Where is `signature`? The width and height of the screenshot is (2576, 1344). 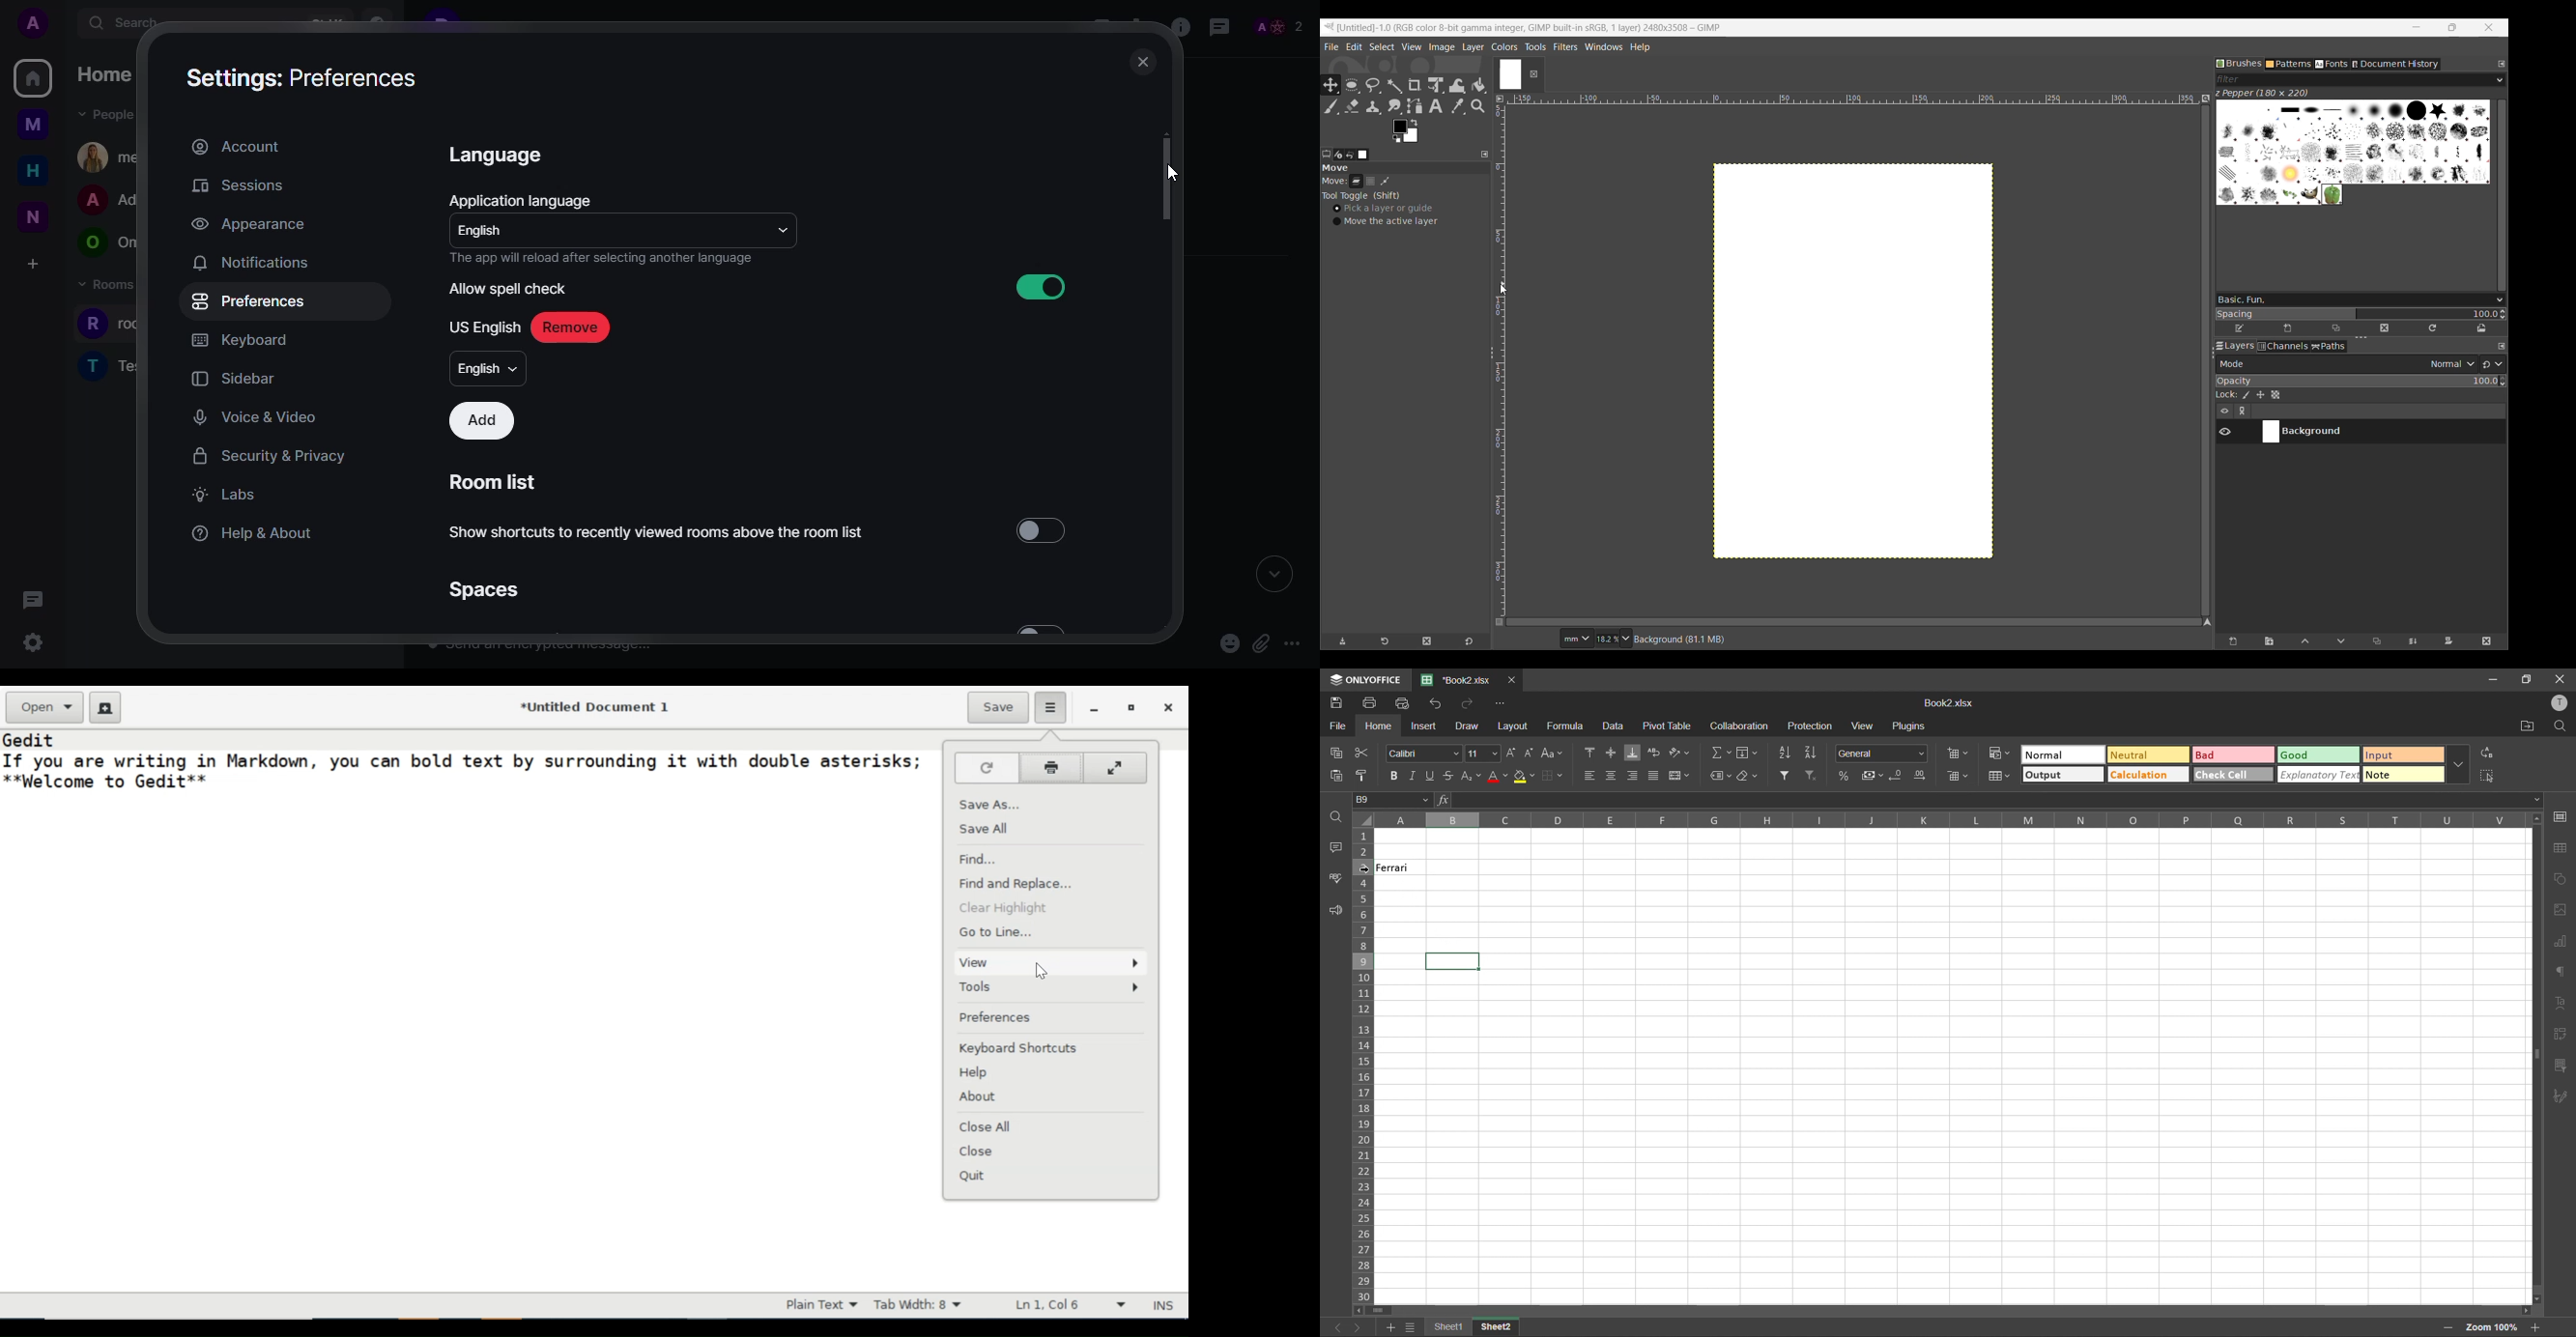 signature is located at coordinates (2562, 1096).